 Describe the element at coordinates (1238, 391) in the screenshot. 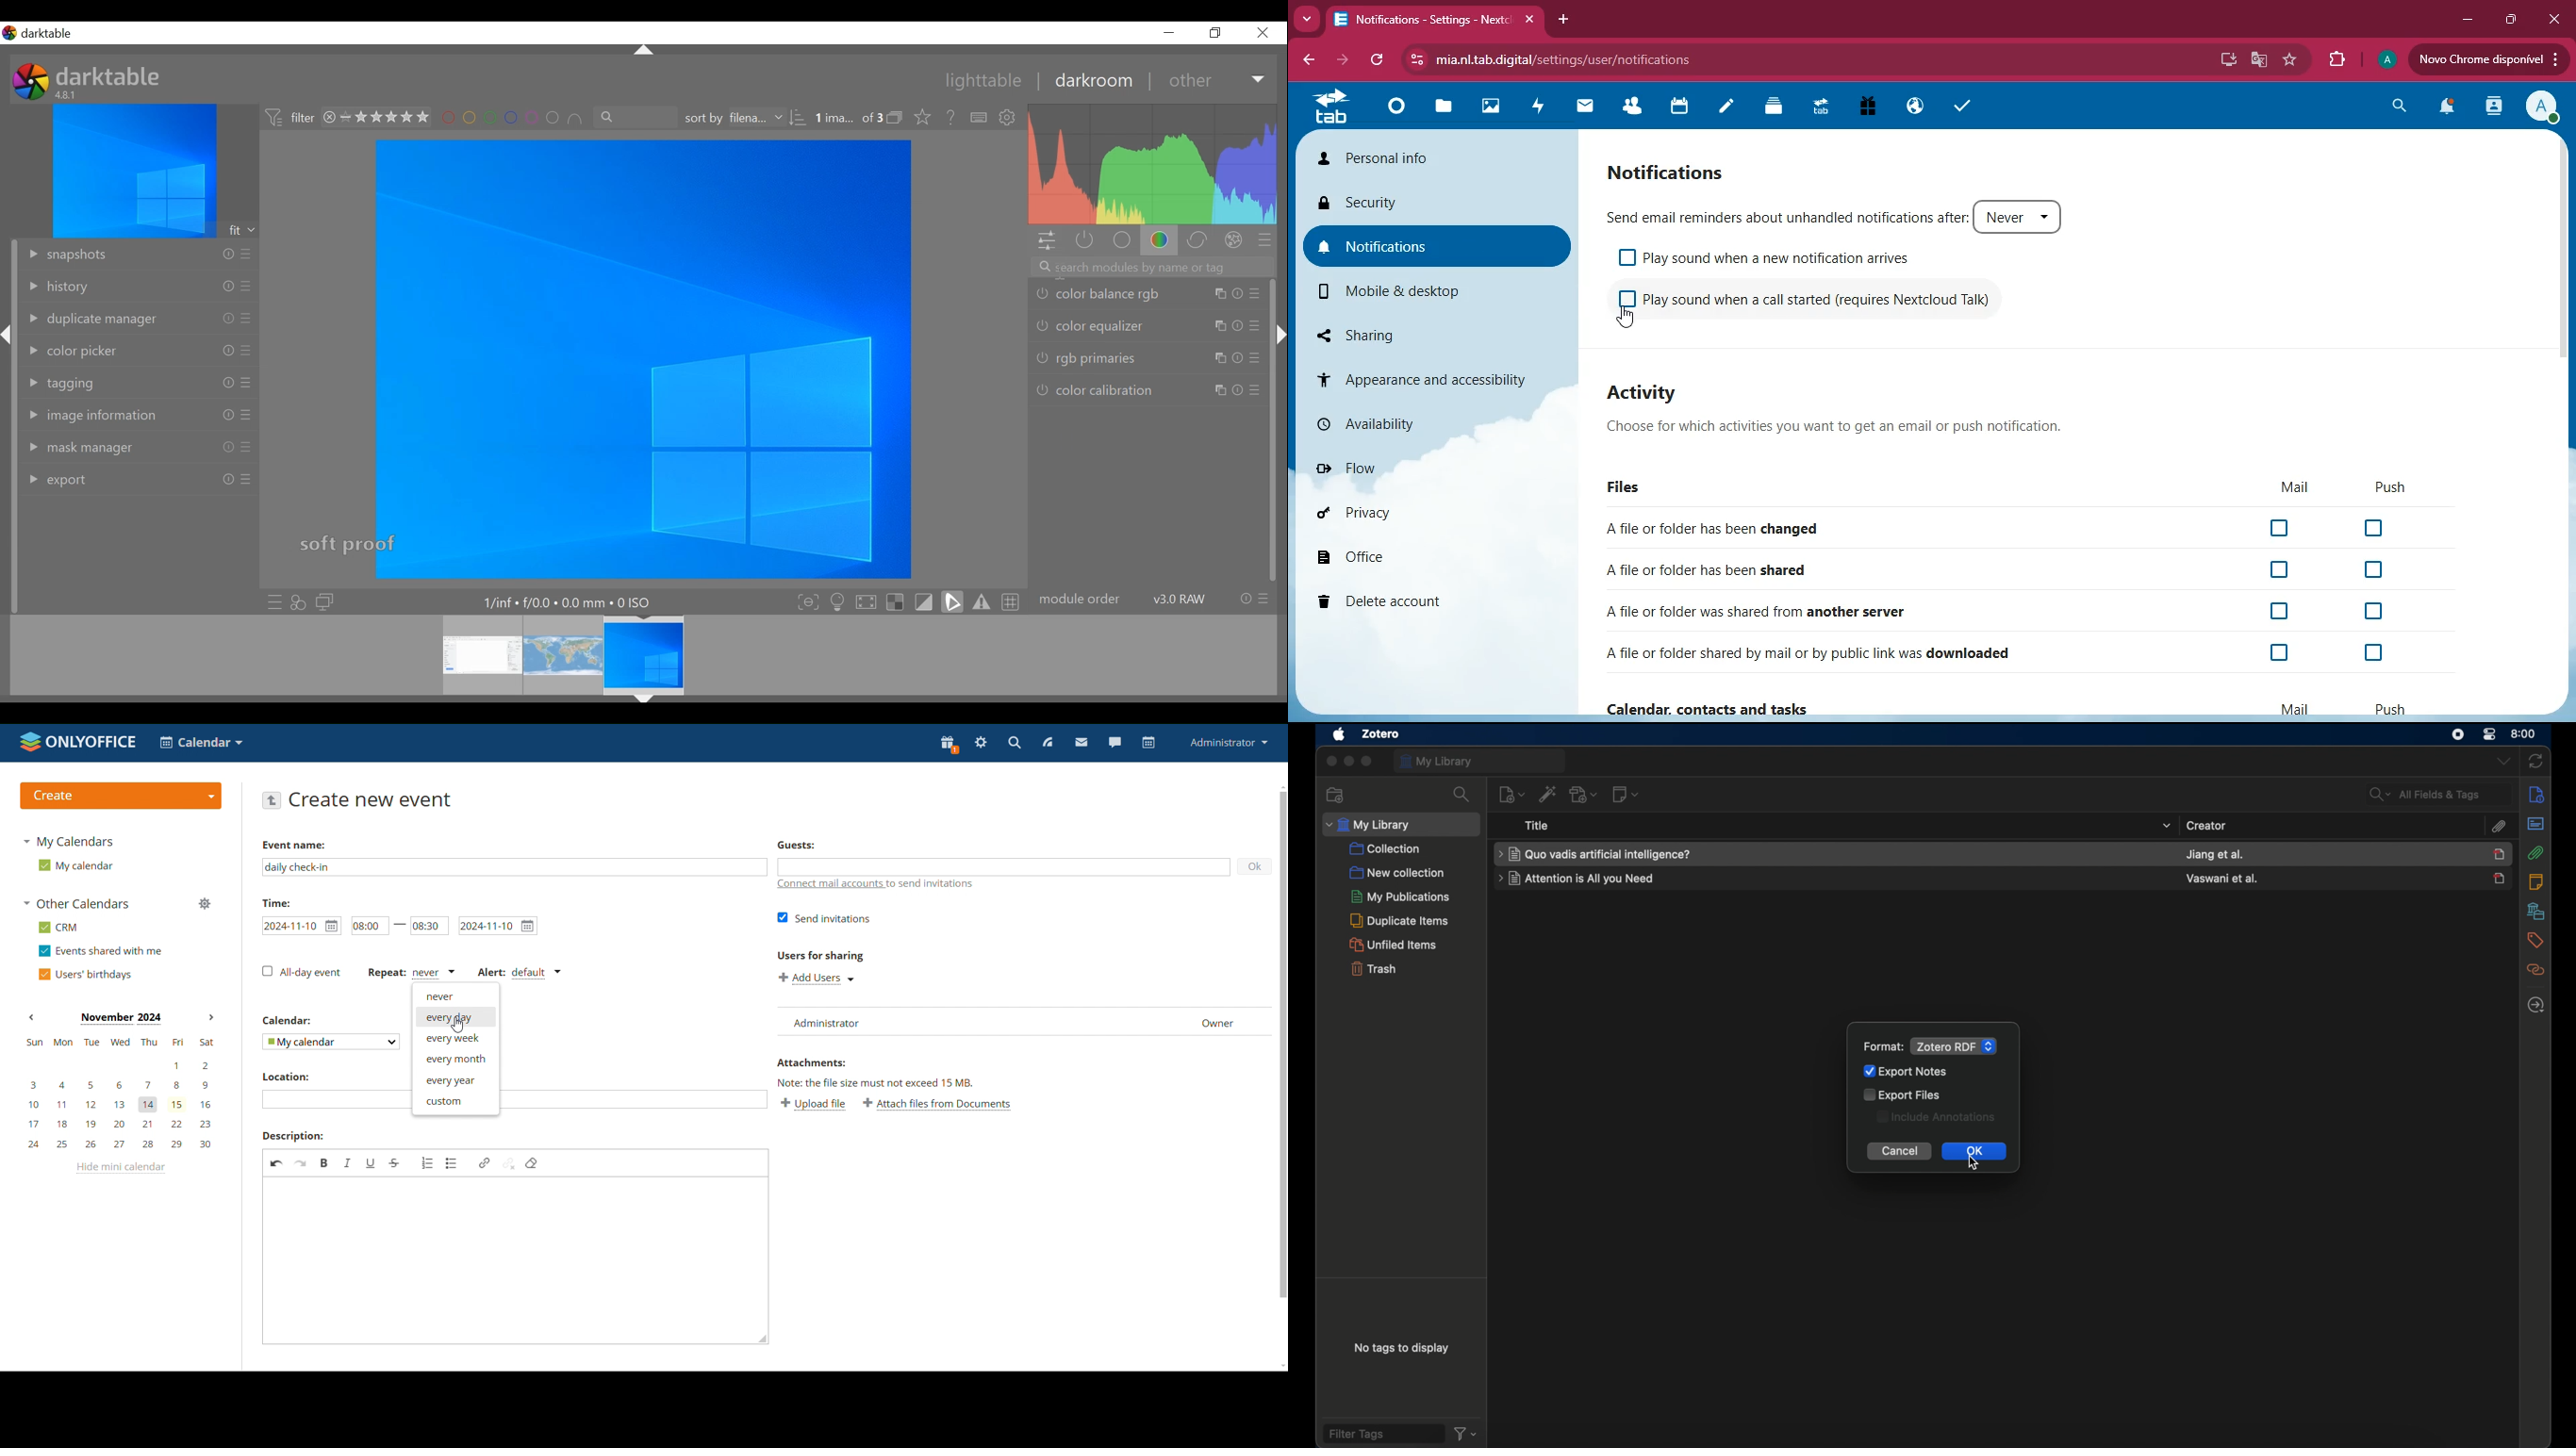

I see `info` at that location.